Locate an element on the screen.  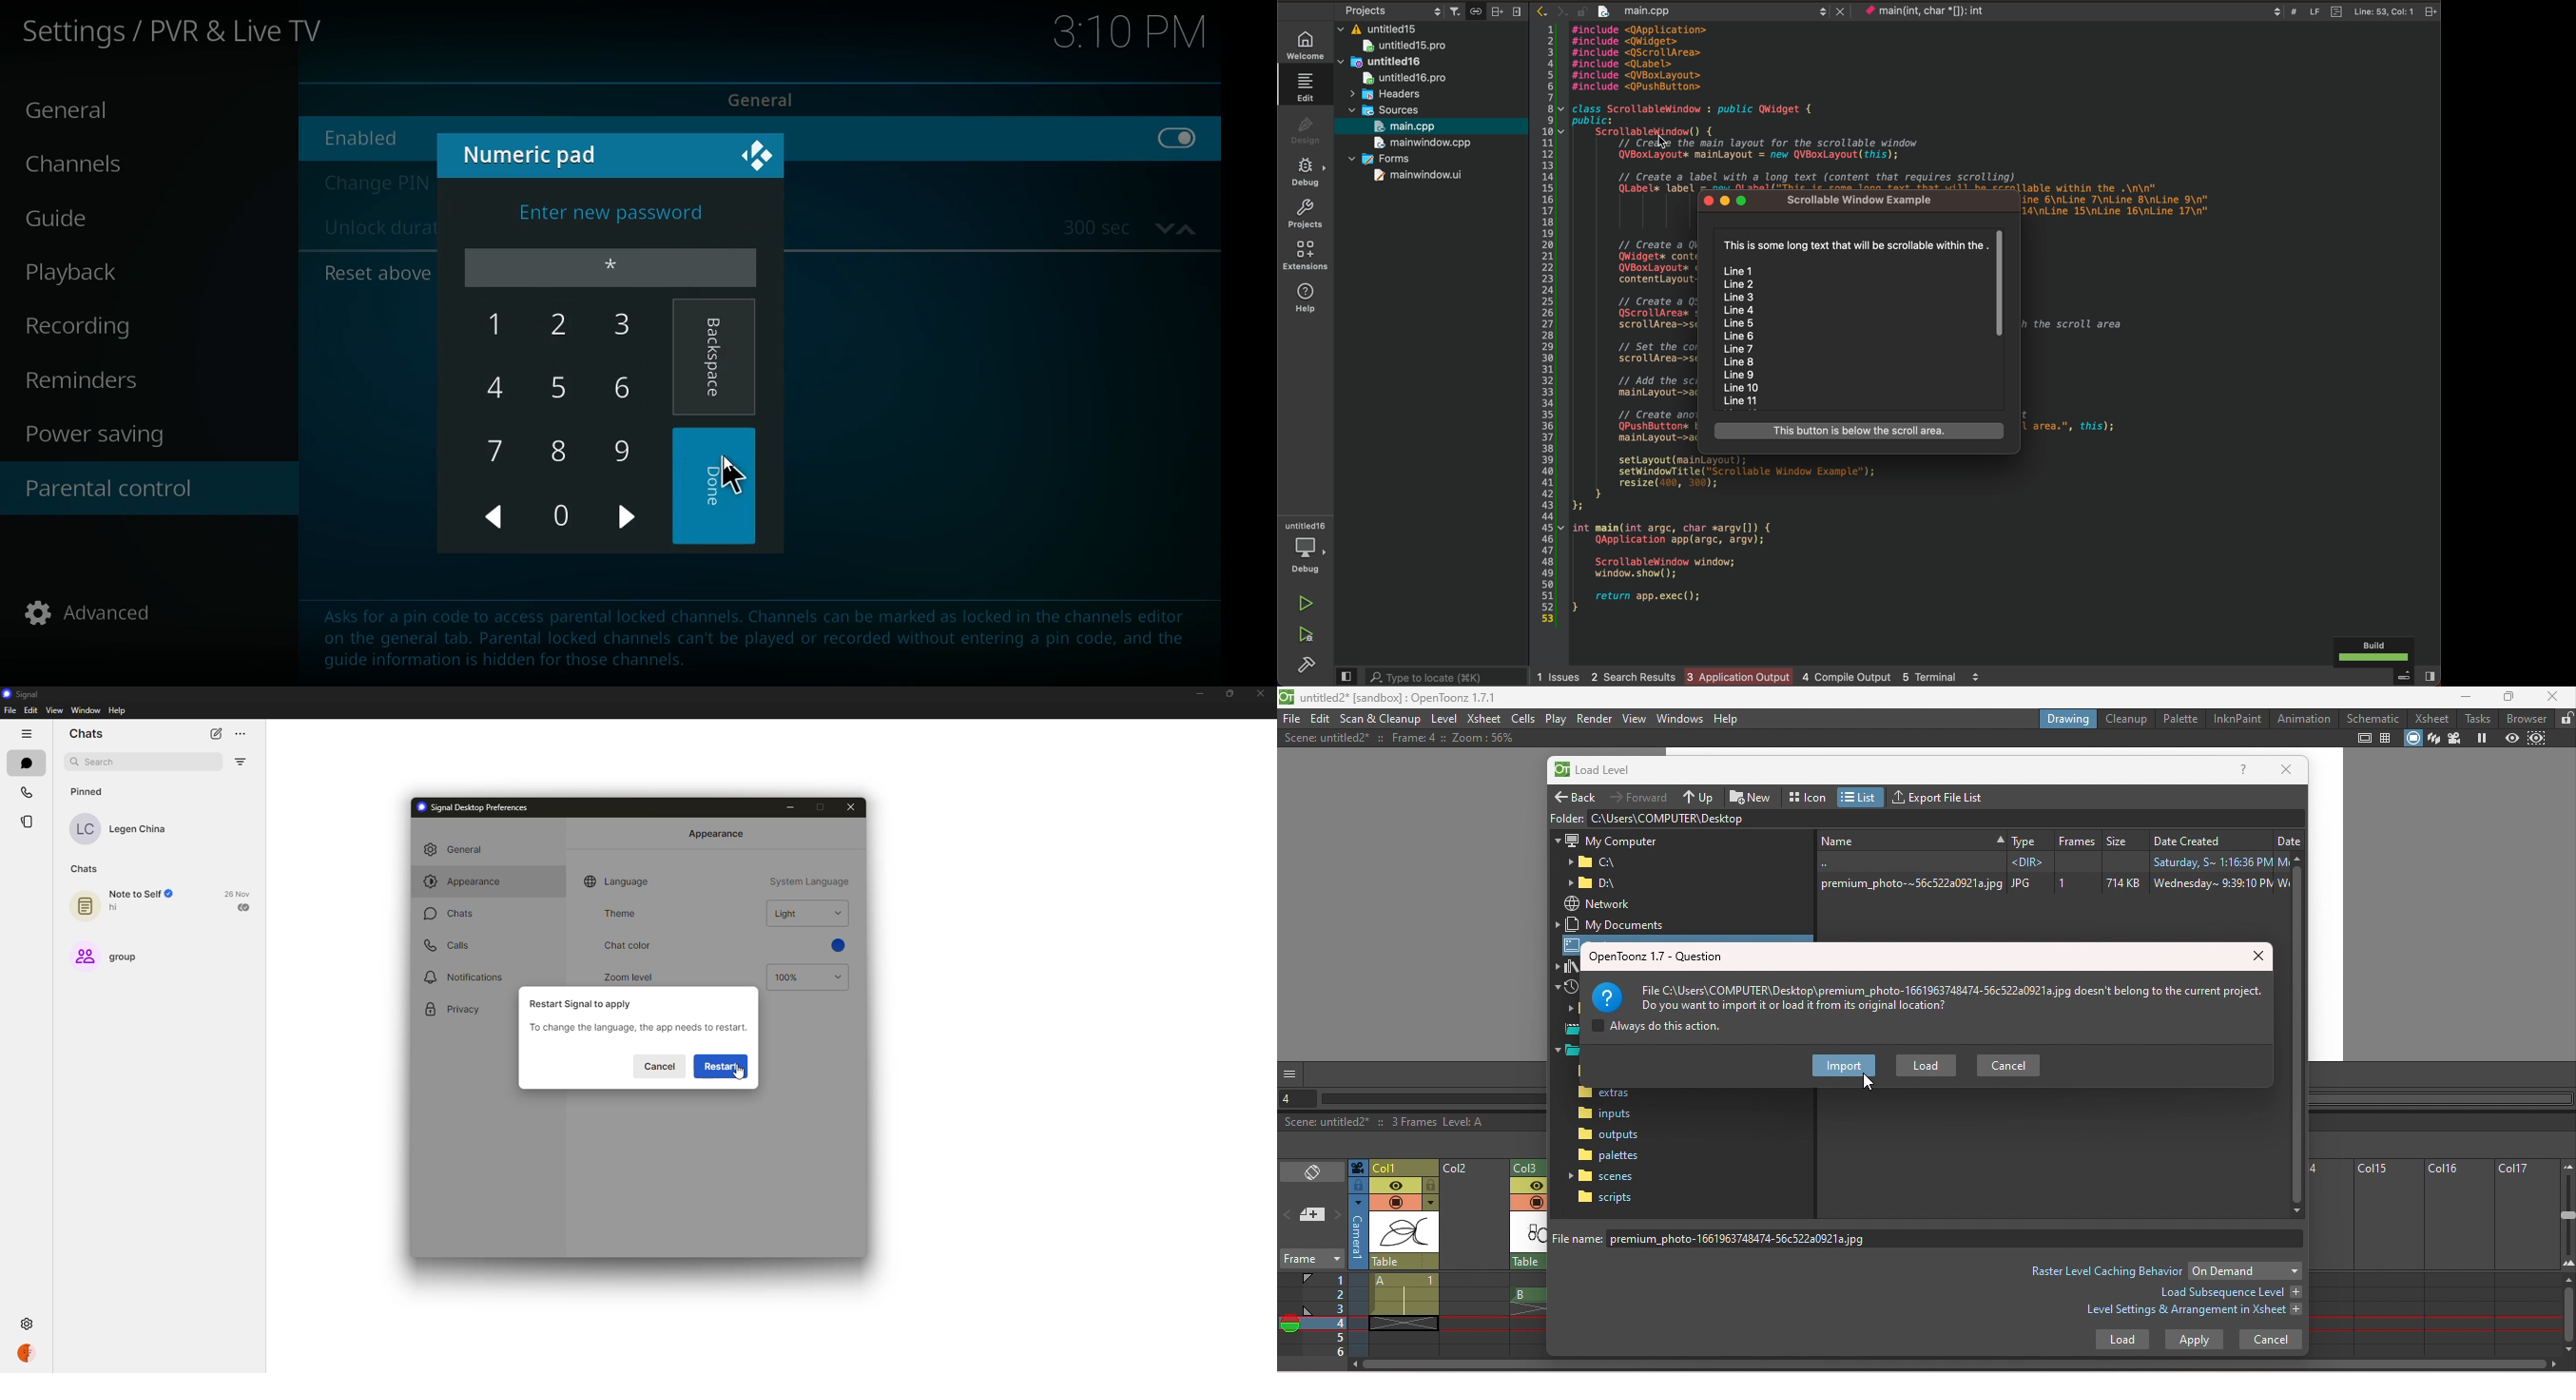
chats is located at coordinates (84, 869).